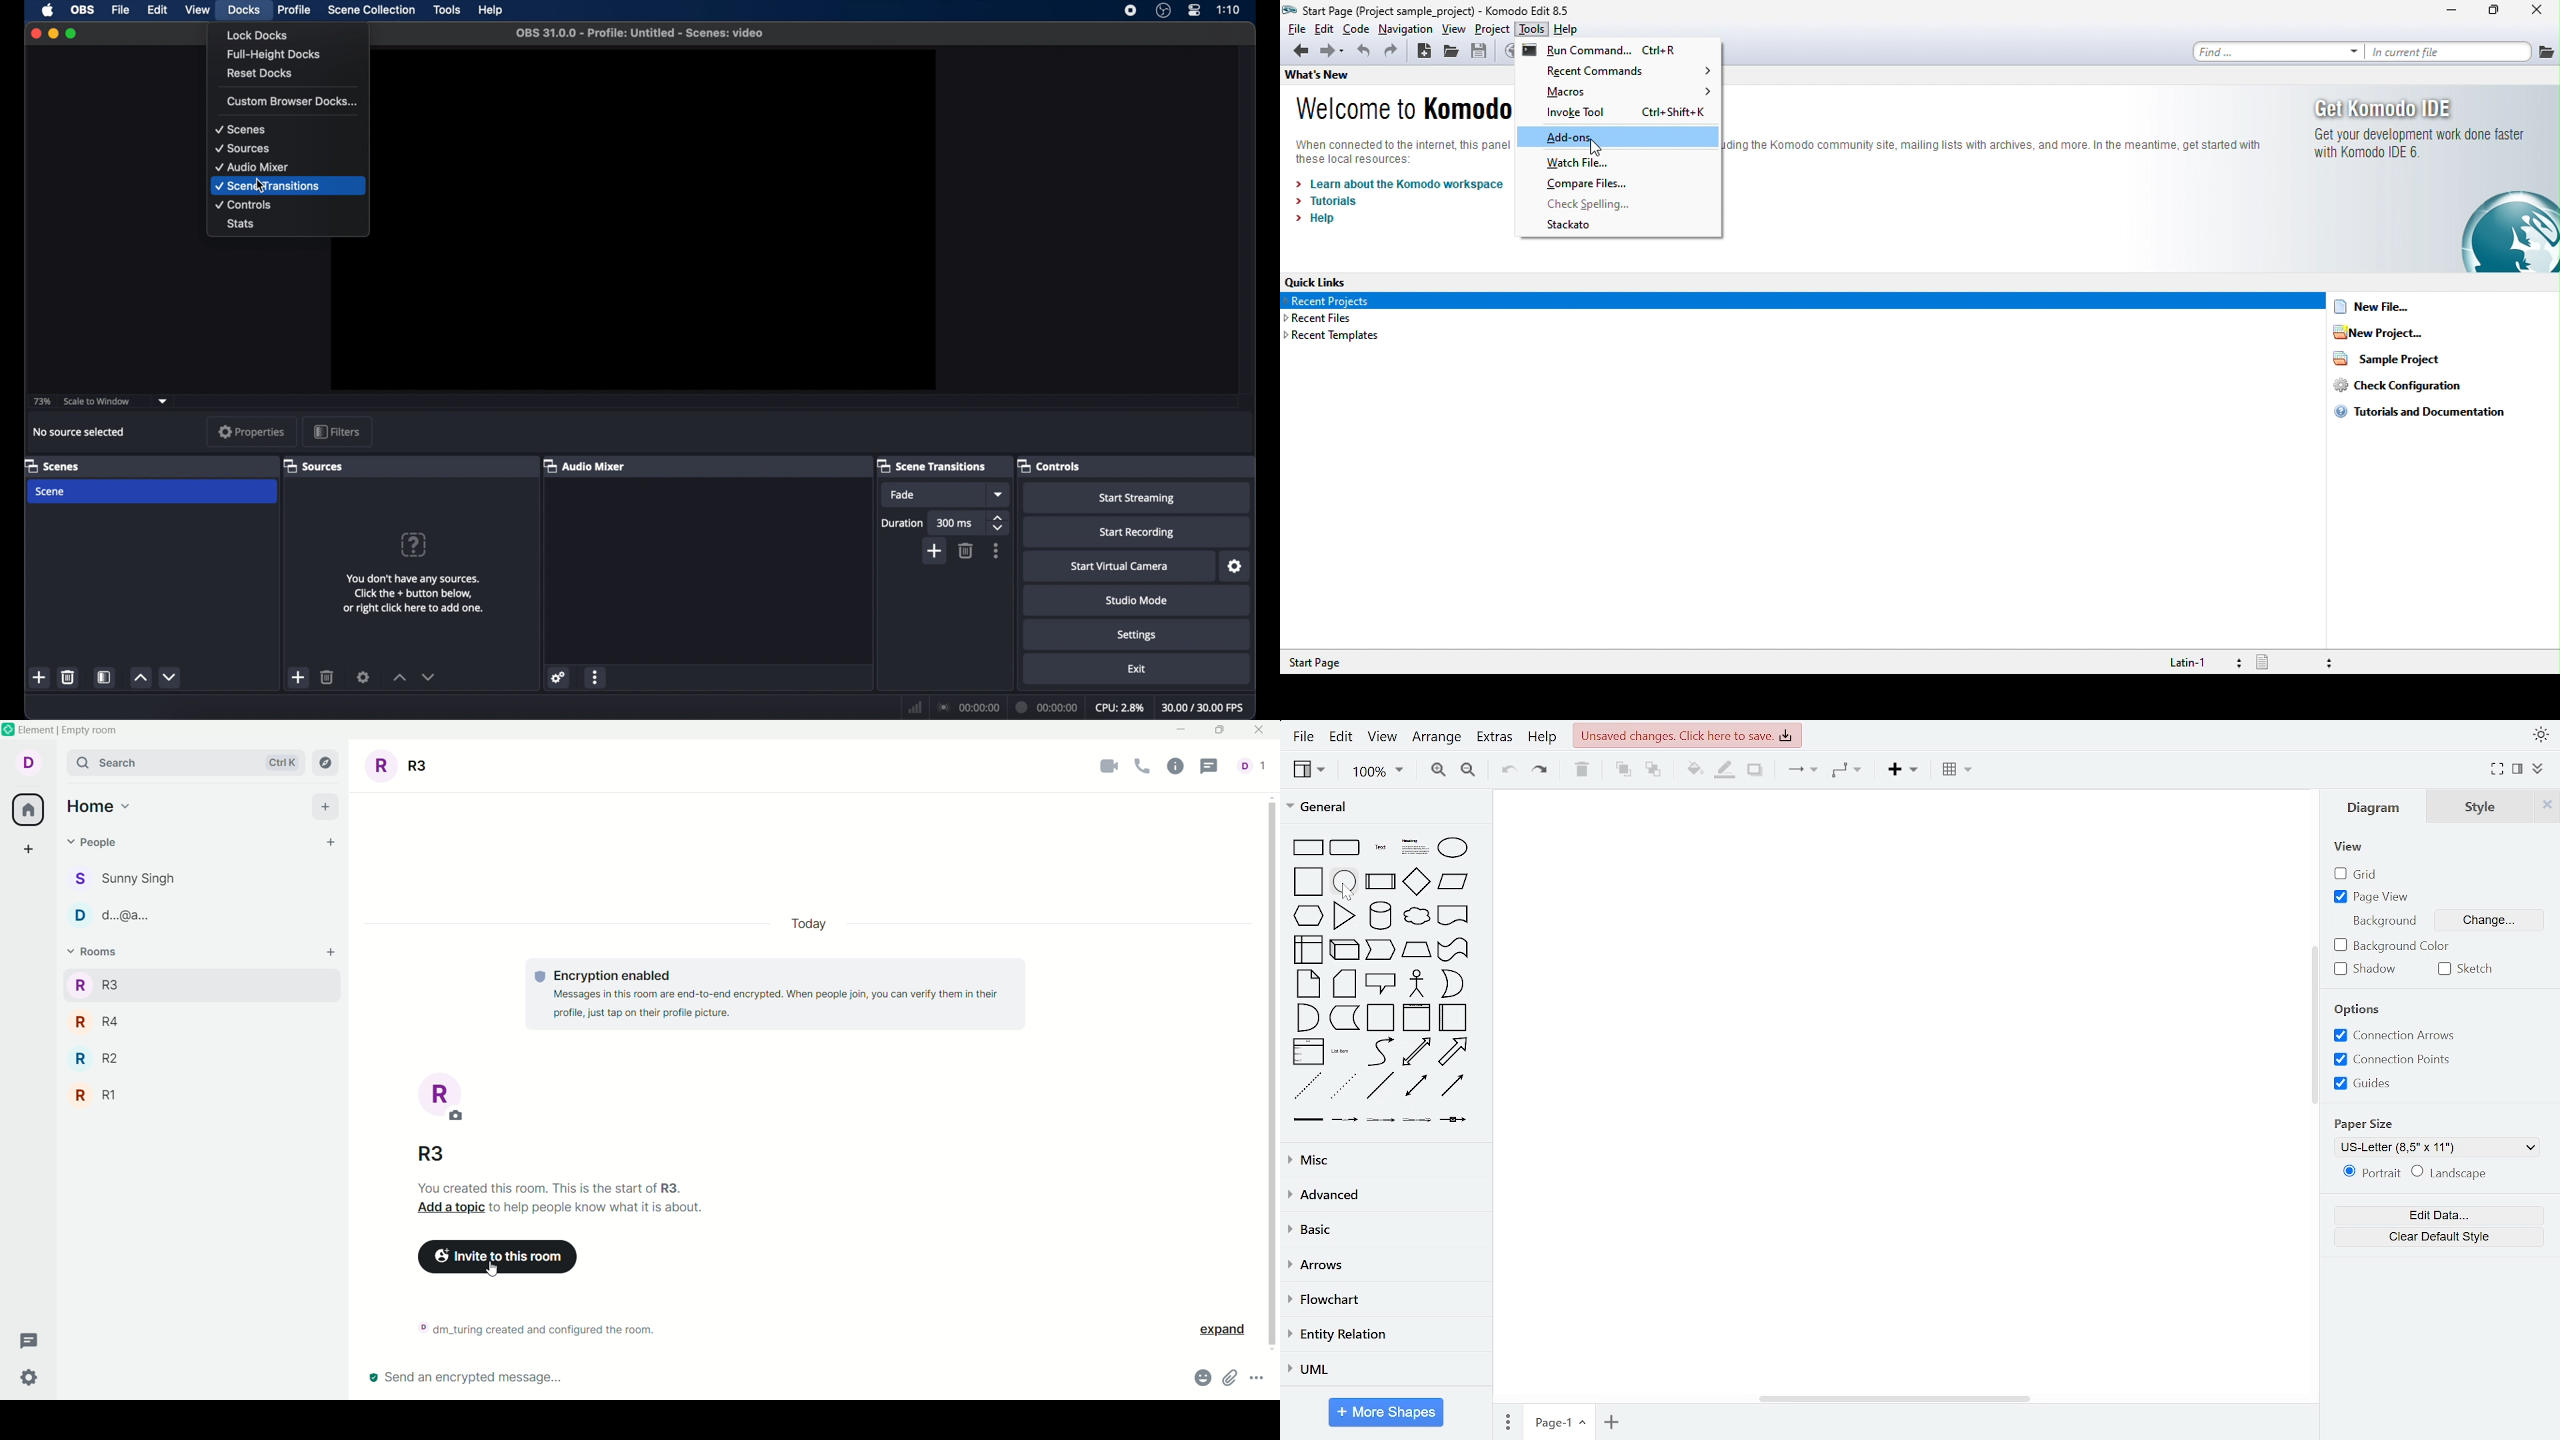 The image size is (2576, 1456). What do you see at coordinates (932, 465) in the screenshot?
I see `scene transitions` at bounding box center [932, 465].